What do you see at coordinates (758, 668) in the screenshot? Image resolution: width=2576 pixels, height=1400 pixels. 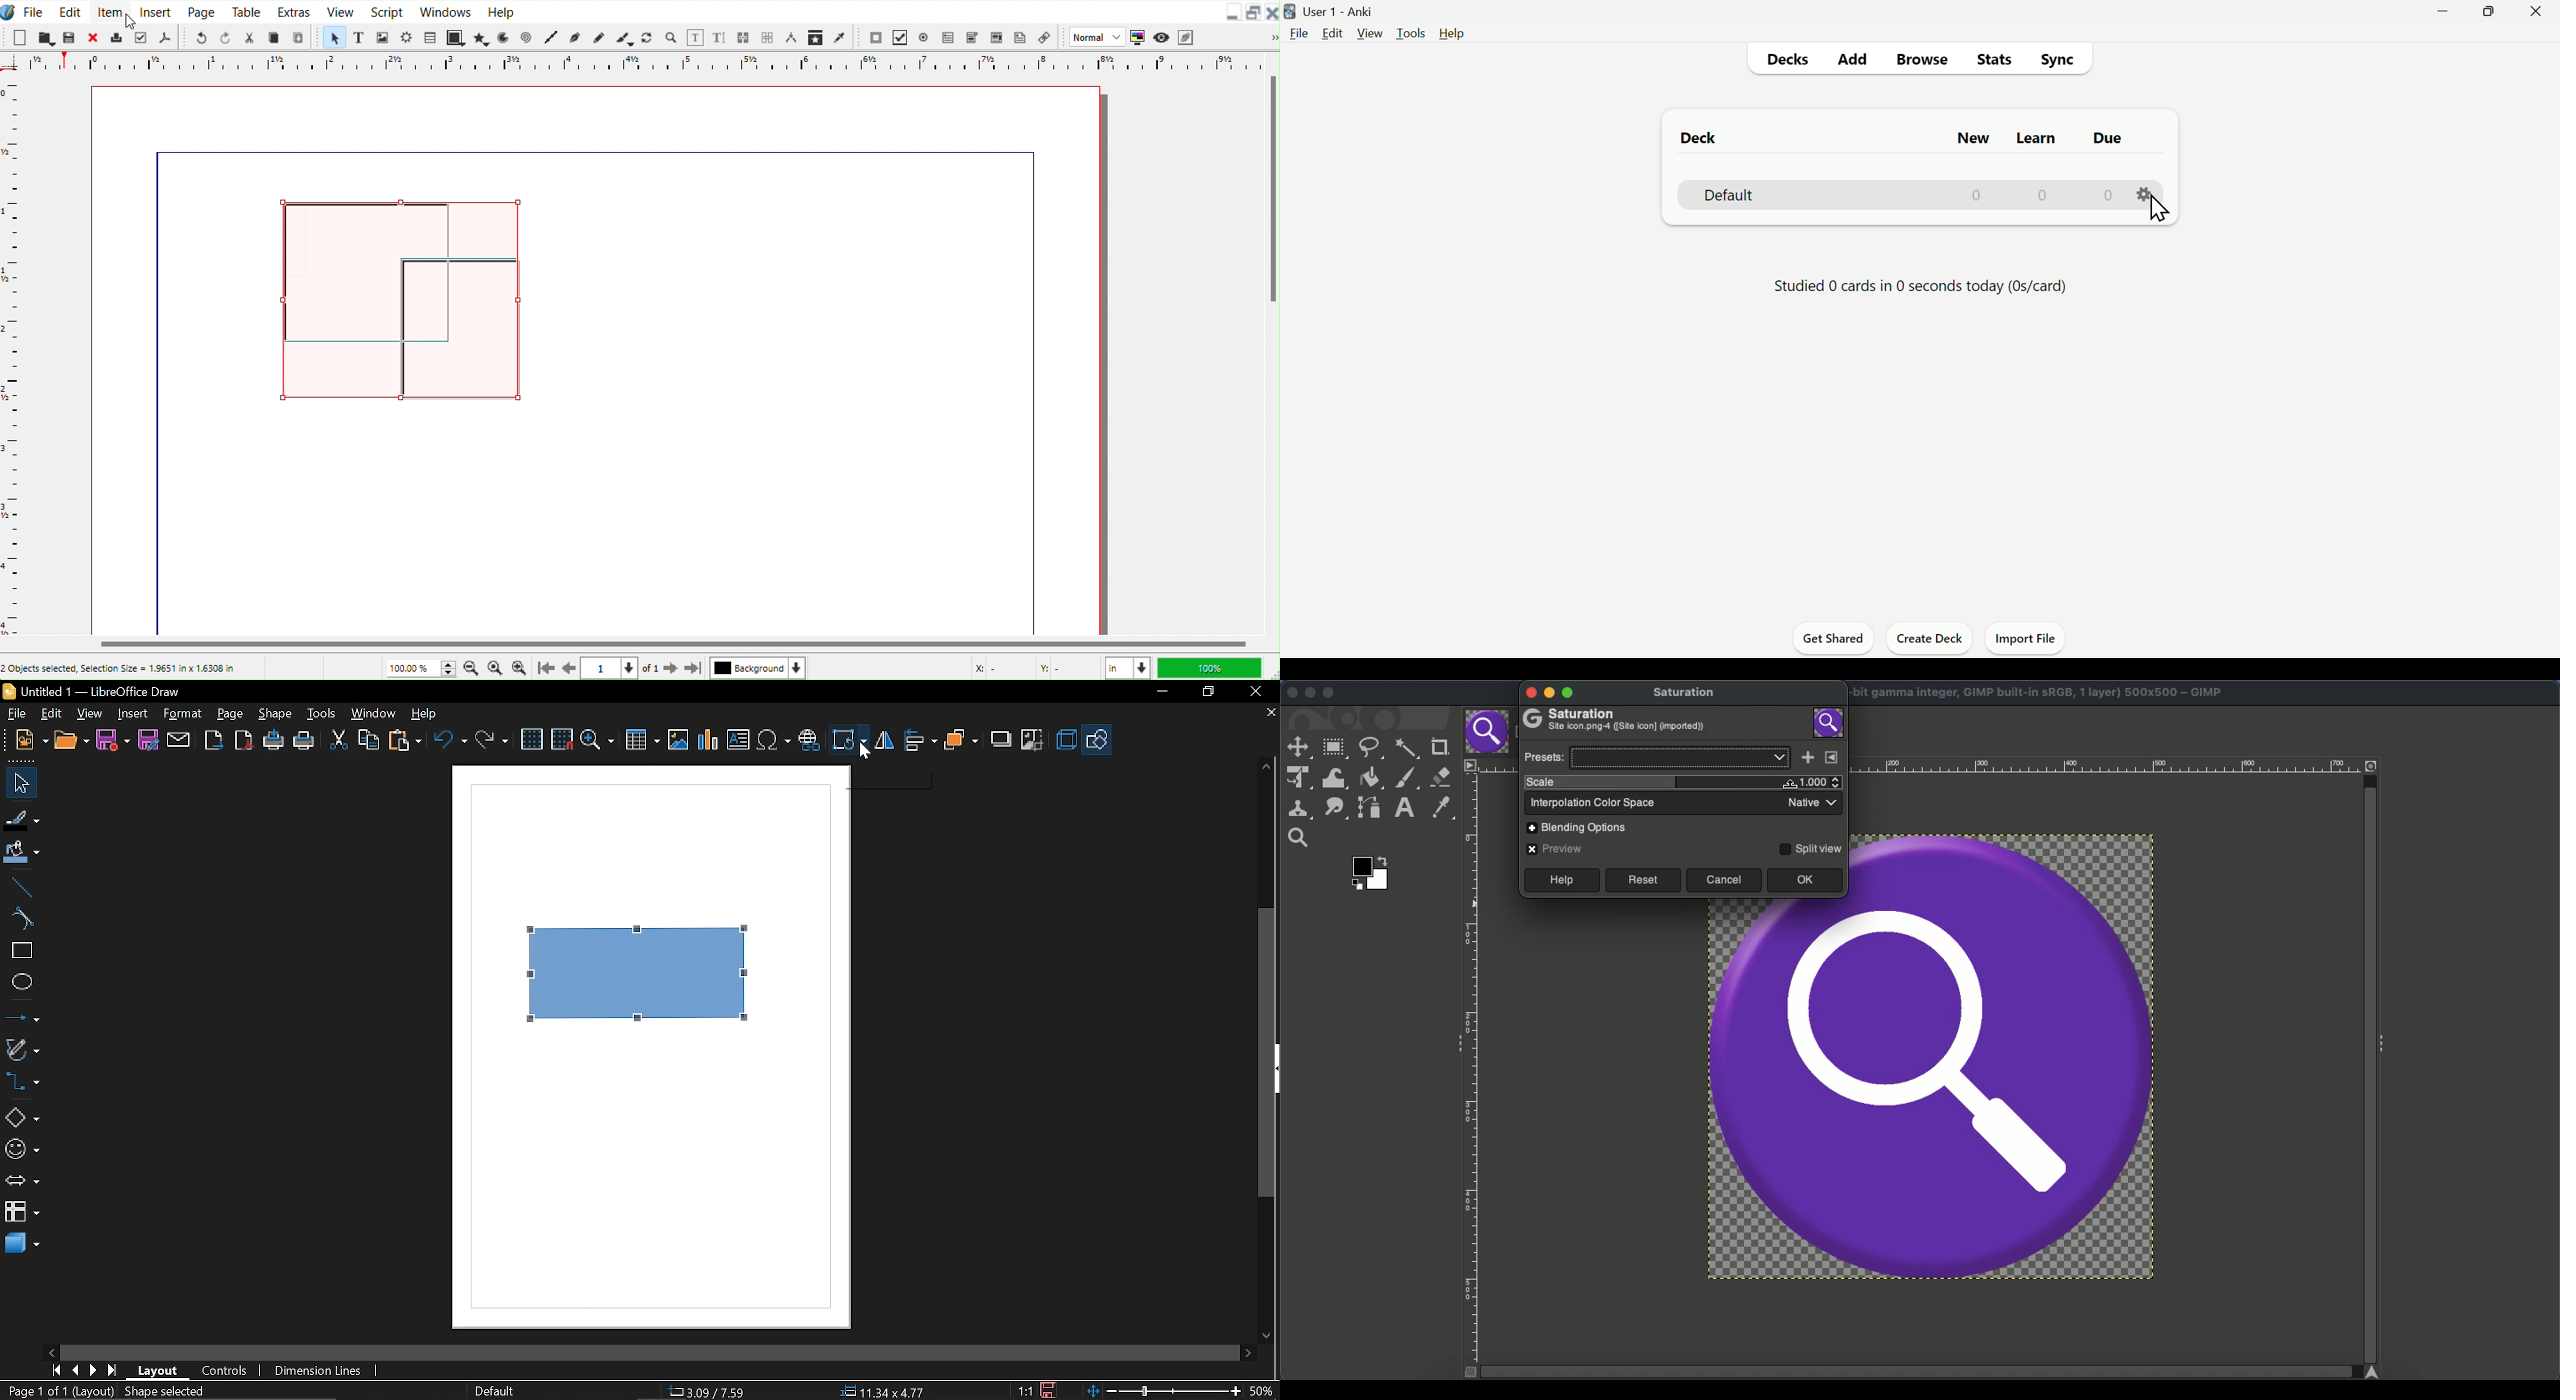 I see `Select current layer` at bounding box center [758, 668].